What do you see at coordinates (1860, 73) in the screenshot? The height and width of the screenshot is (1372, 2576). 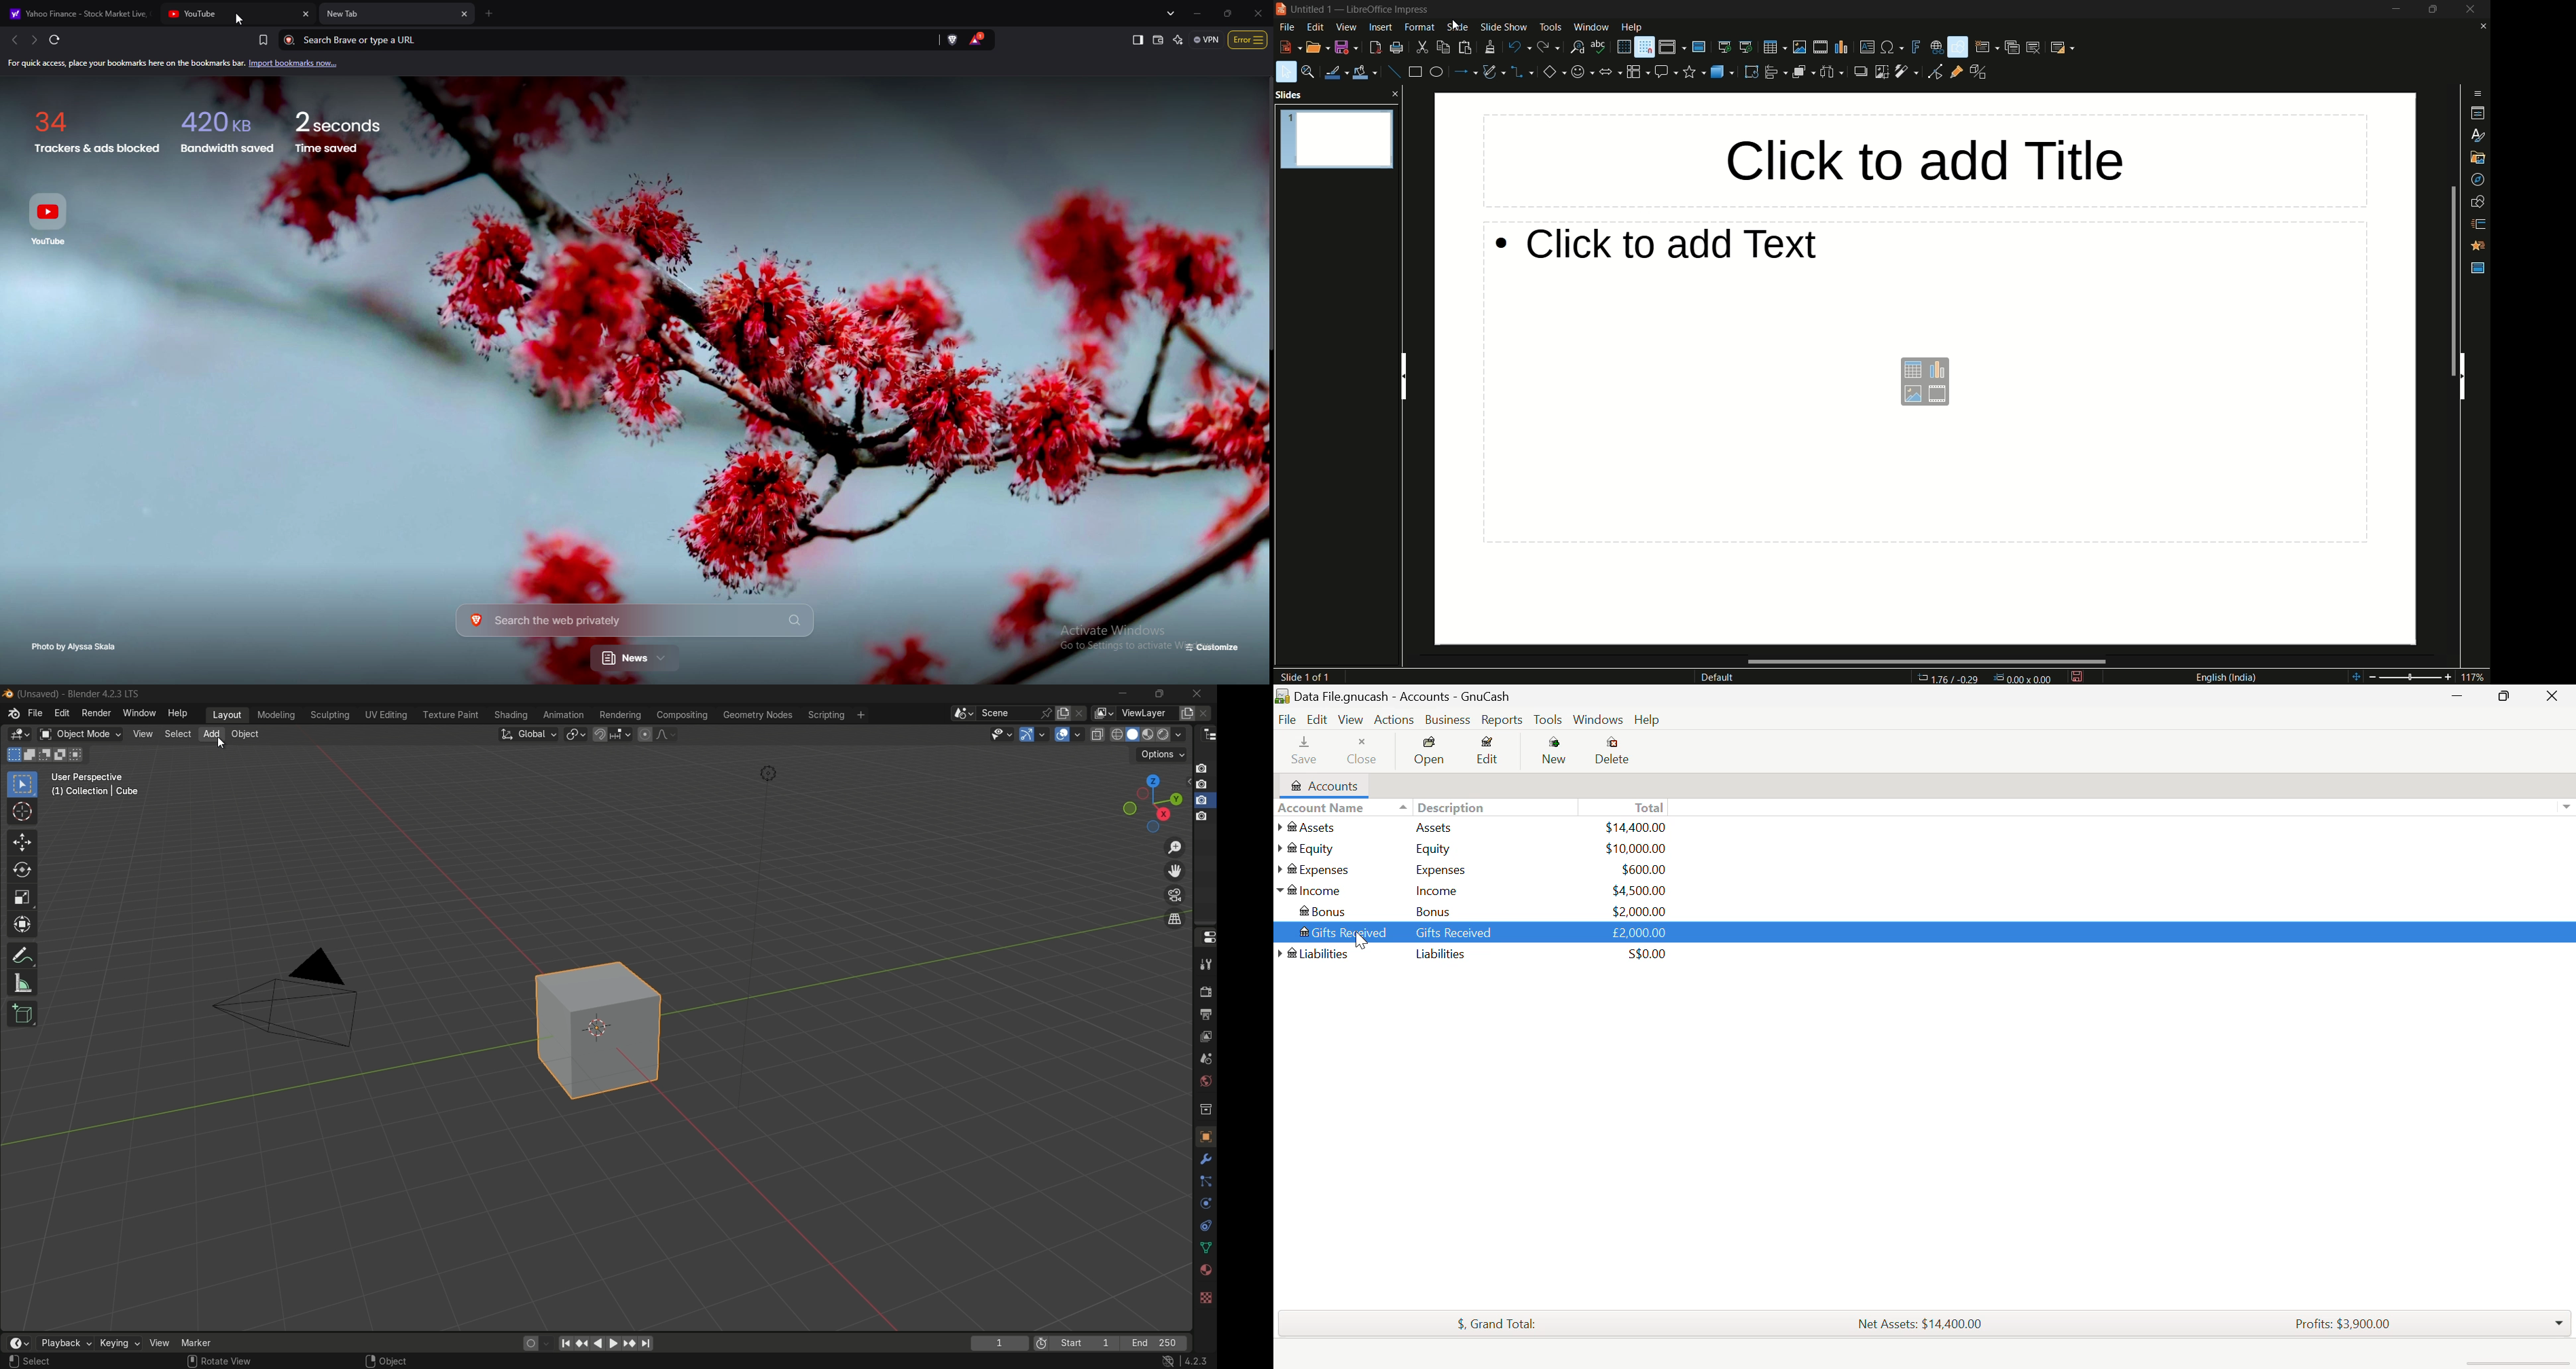 I see `shadow` at bounding box center [1860, 73].